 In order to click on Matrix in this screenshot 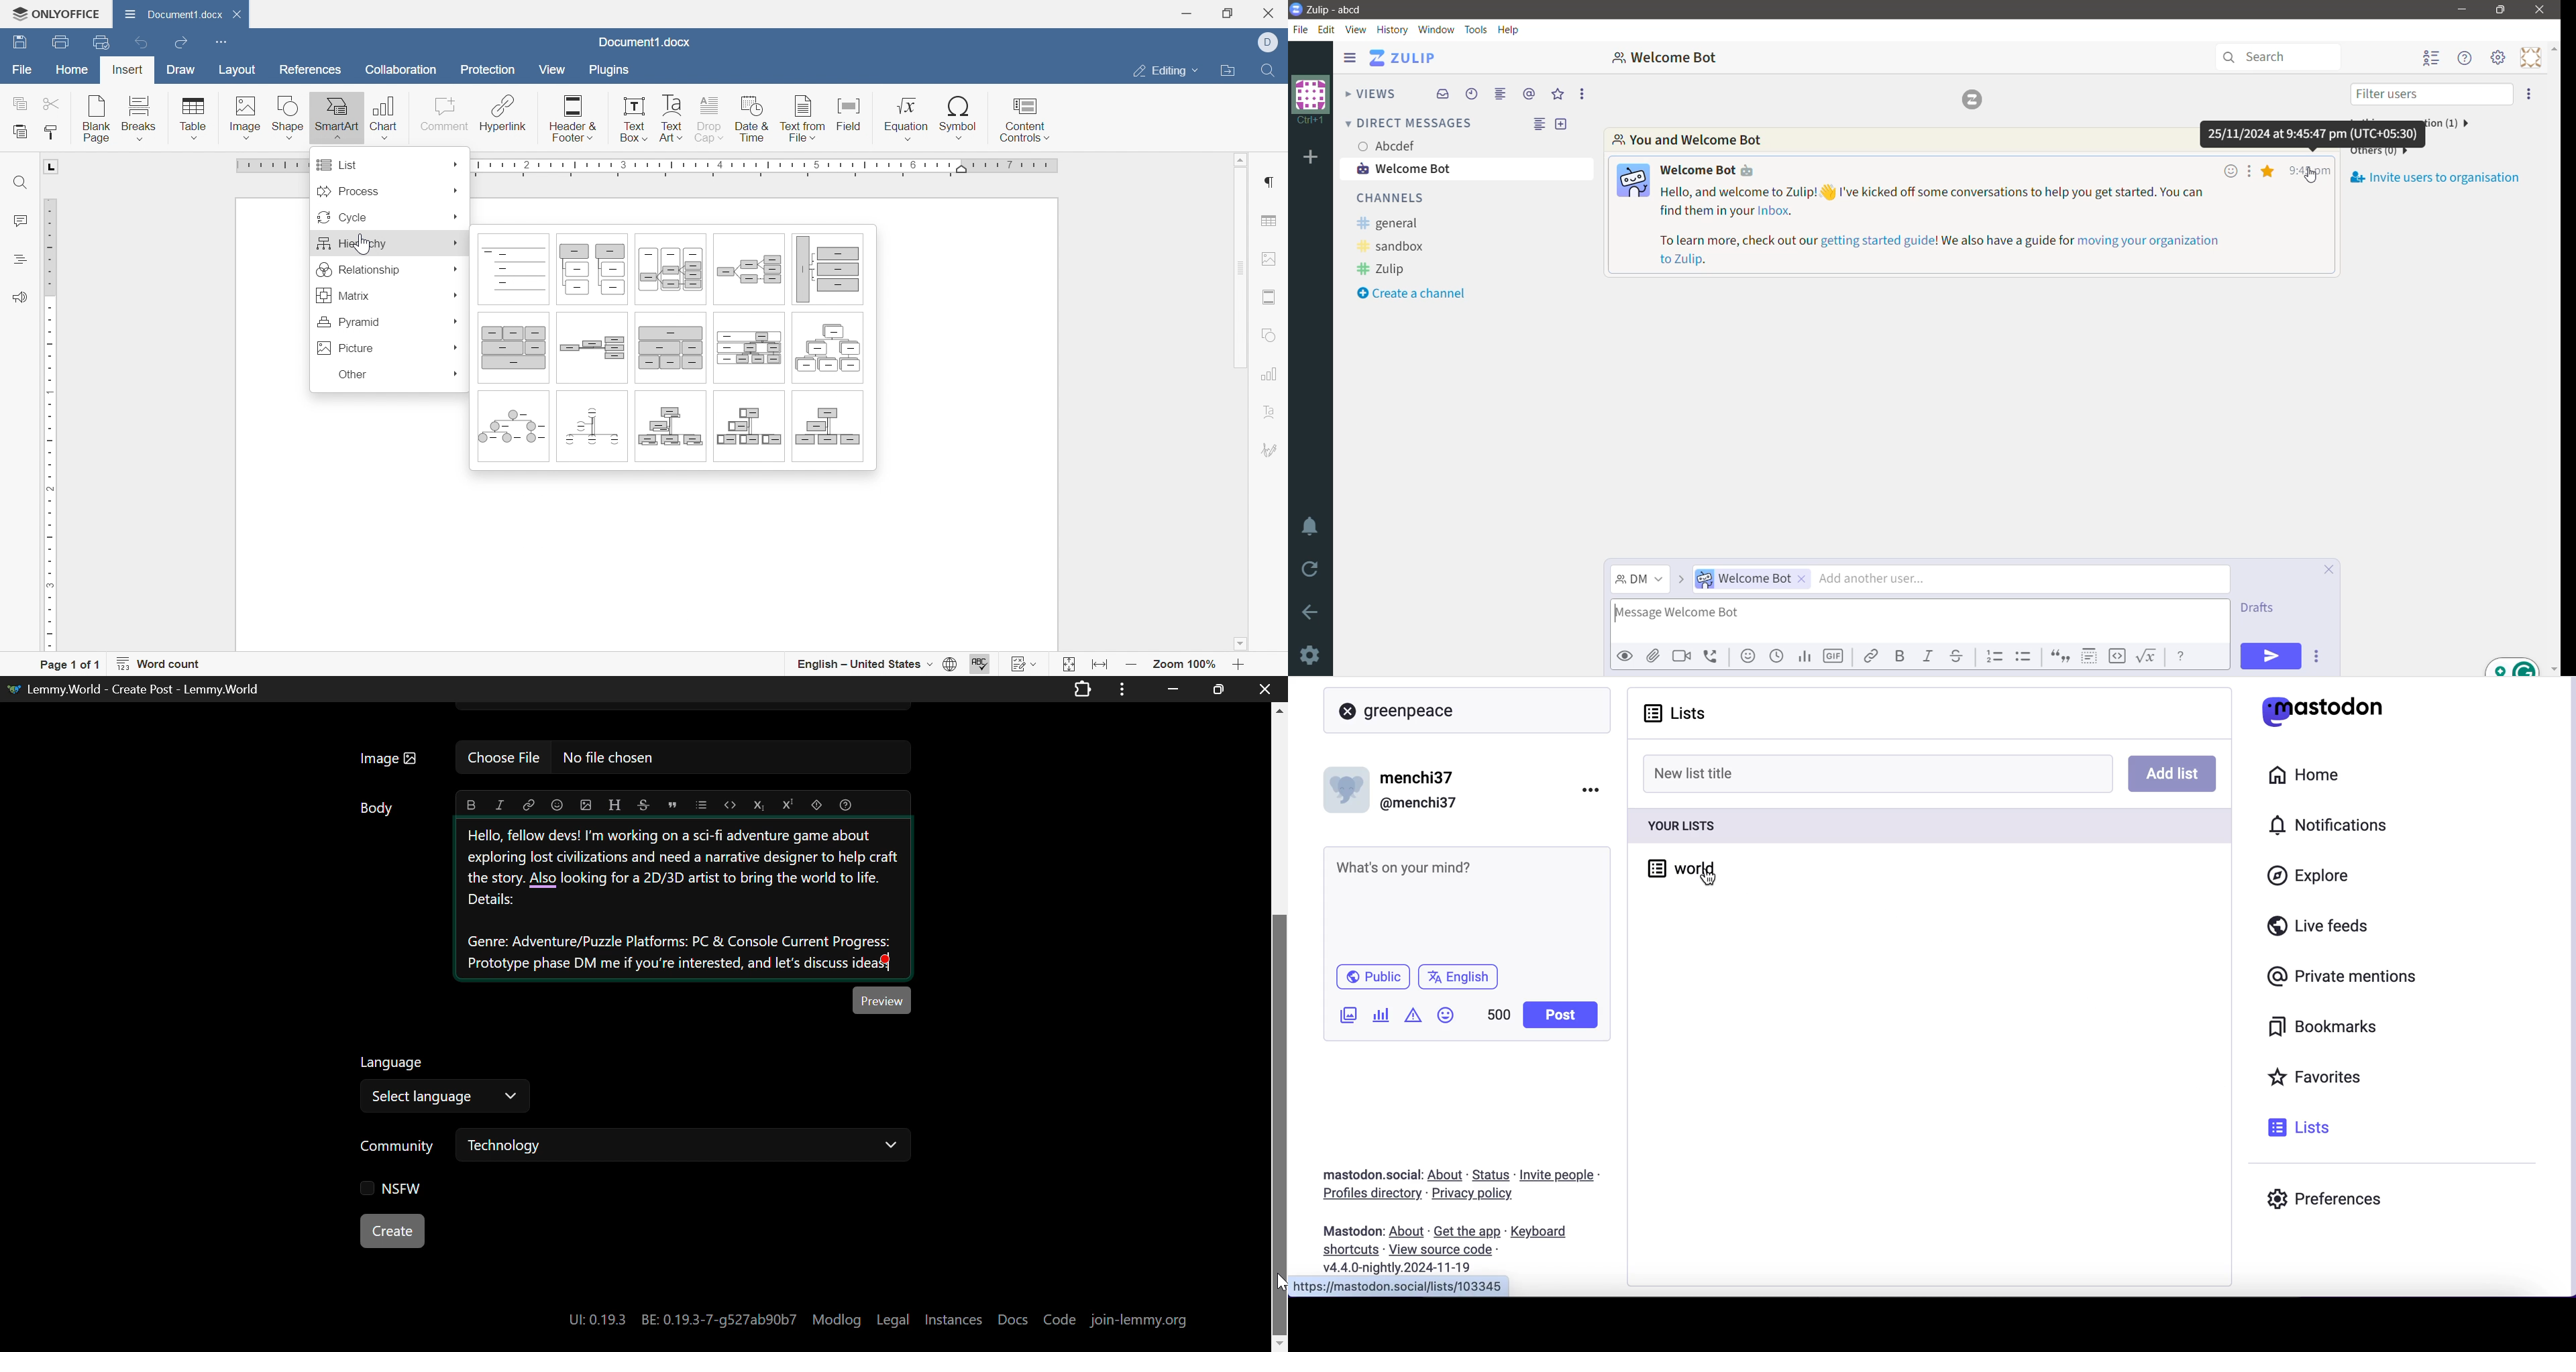, I will do `click(343, 296)`.